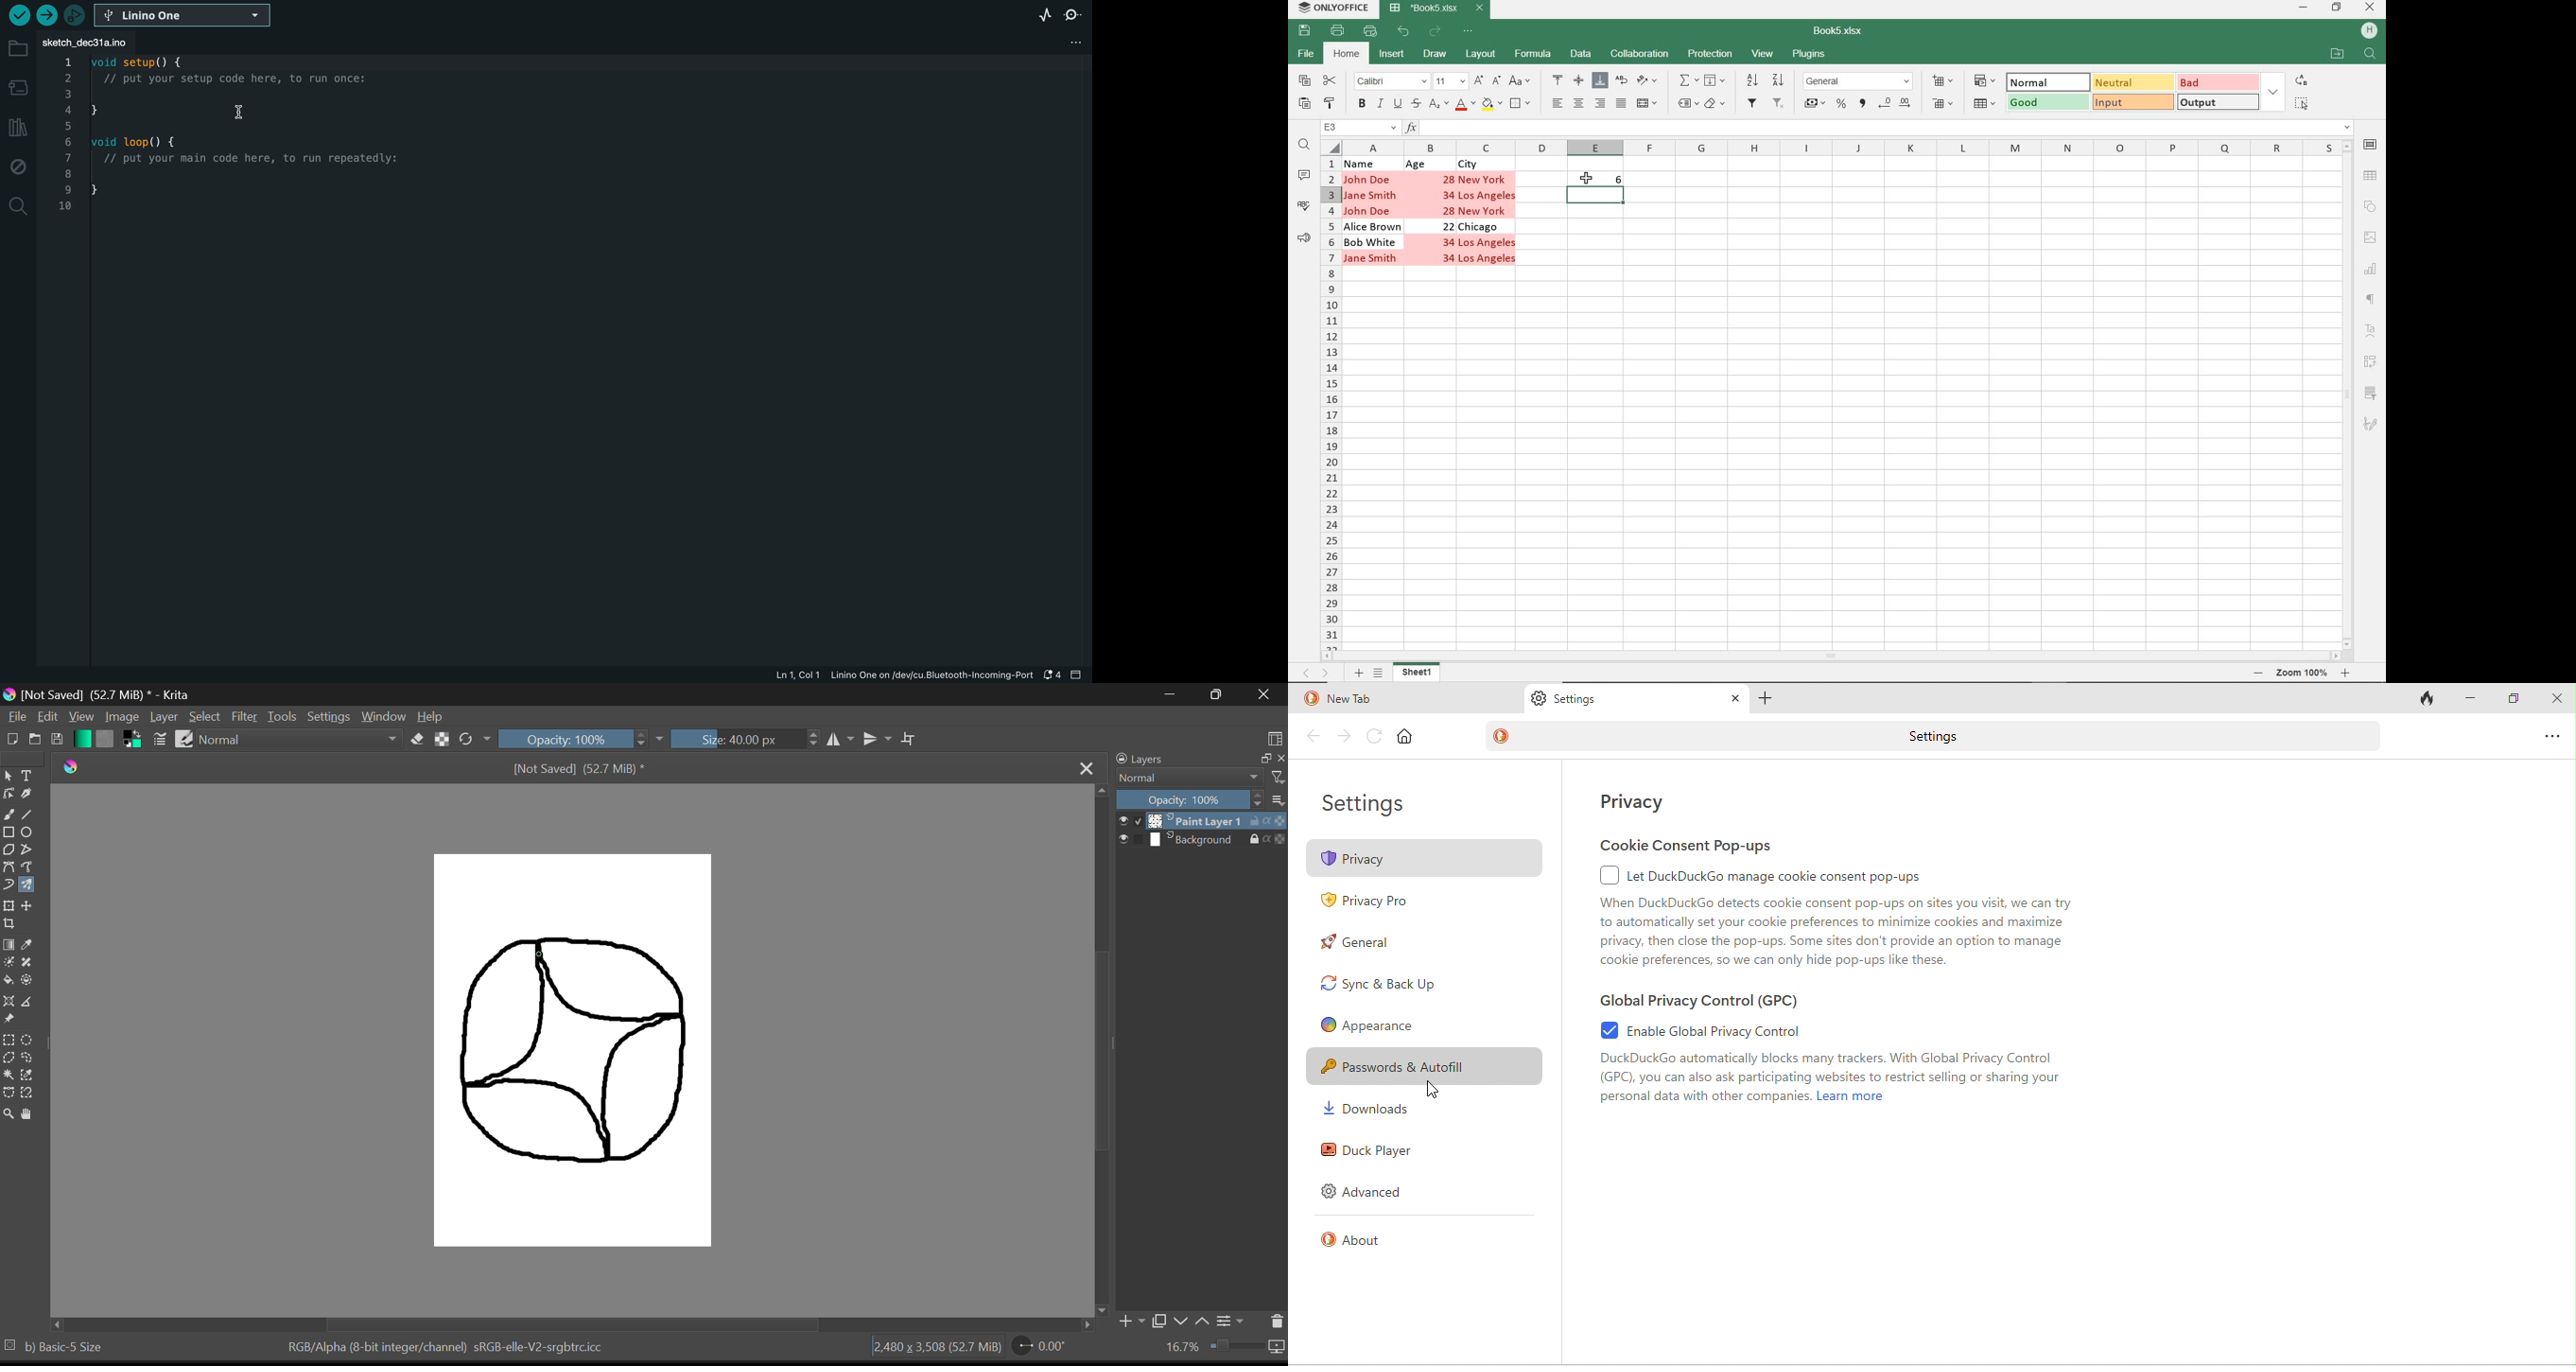 Image resolution: width=2576 pixels, height=1372 pixels. I want to click on HP, so click(2370, 30).